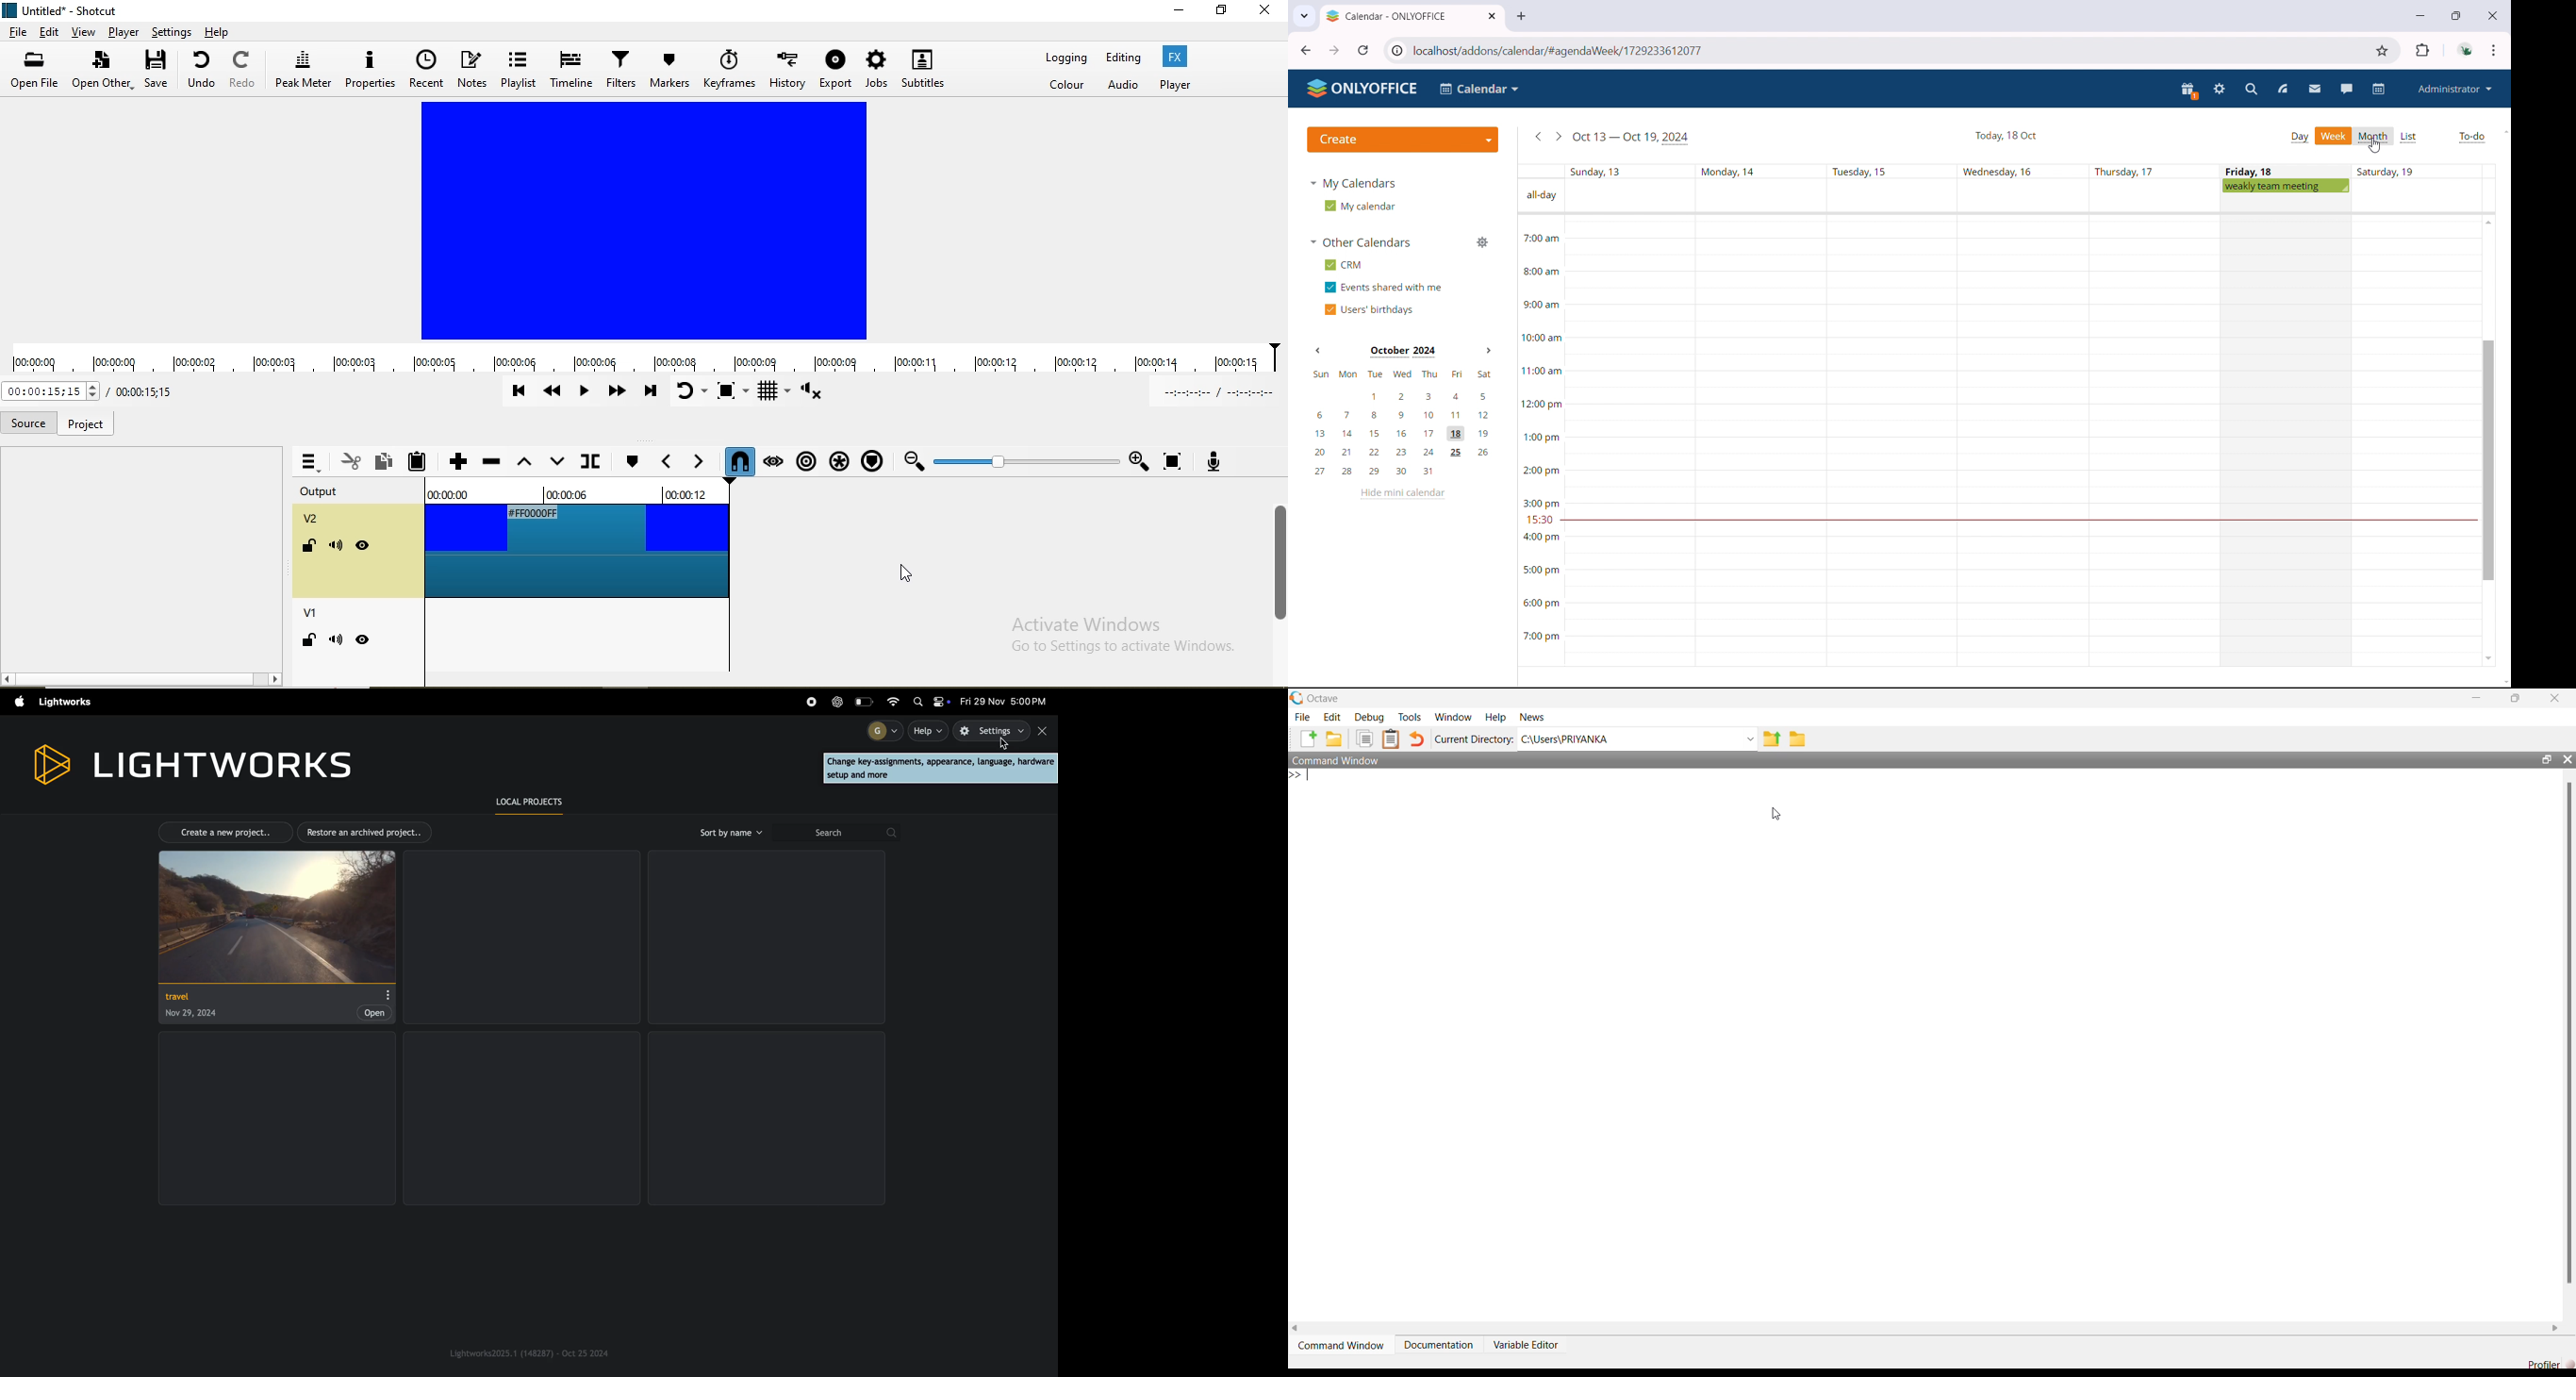 The height and width of the screenshot is (1400, 2576). I want to click on timeline, so click(644, 359).